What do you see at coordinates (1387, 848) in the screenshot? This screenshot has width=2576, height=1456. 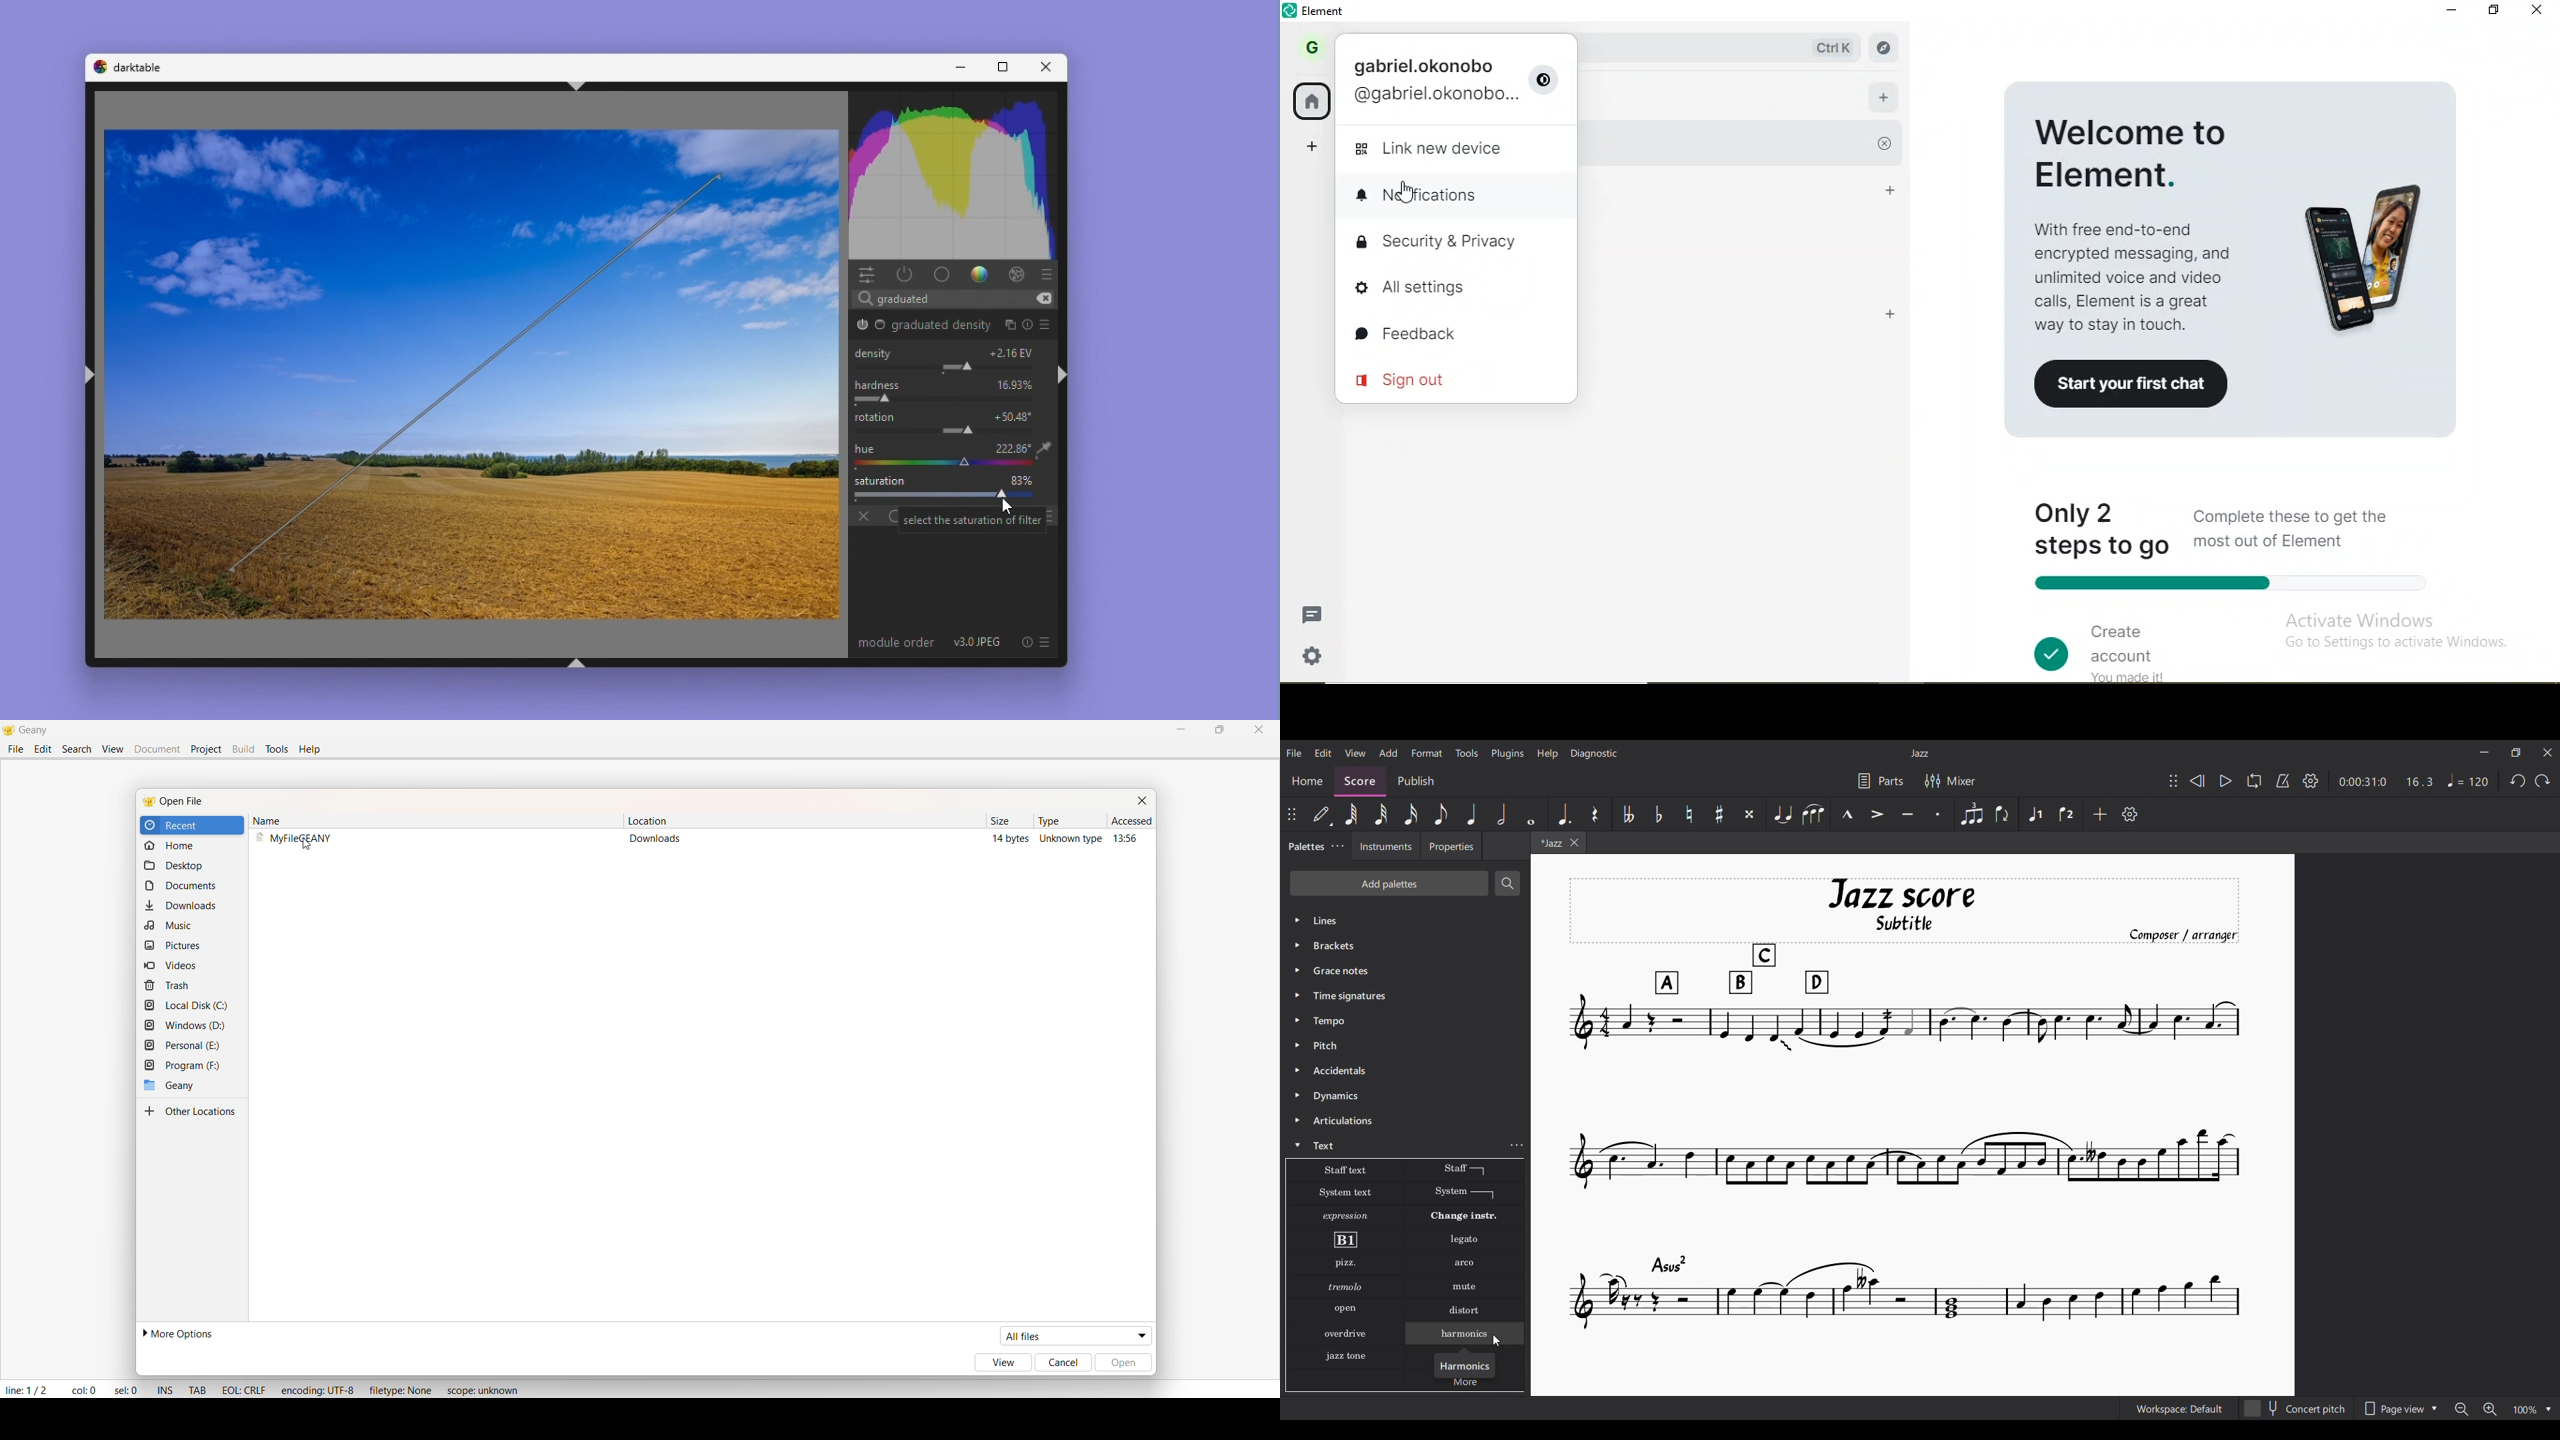 I see `Instruments` at bounding box center [1387, 848].